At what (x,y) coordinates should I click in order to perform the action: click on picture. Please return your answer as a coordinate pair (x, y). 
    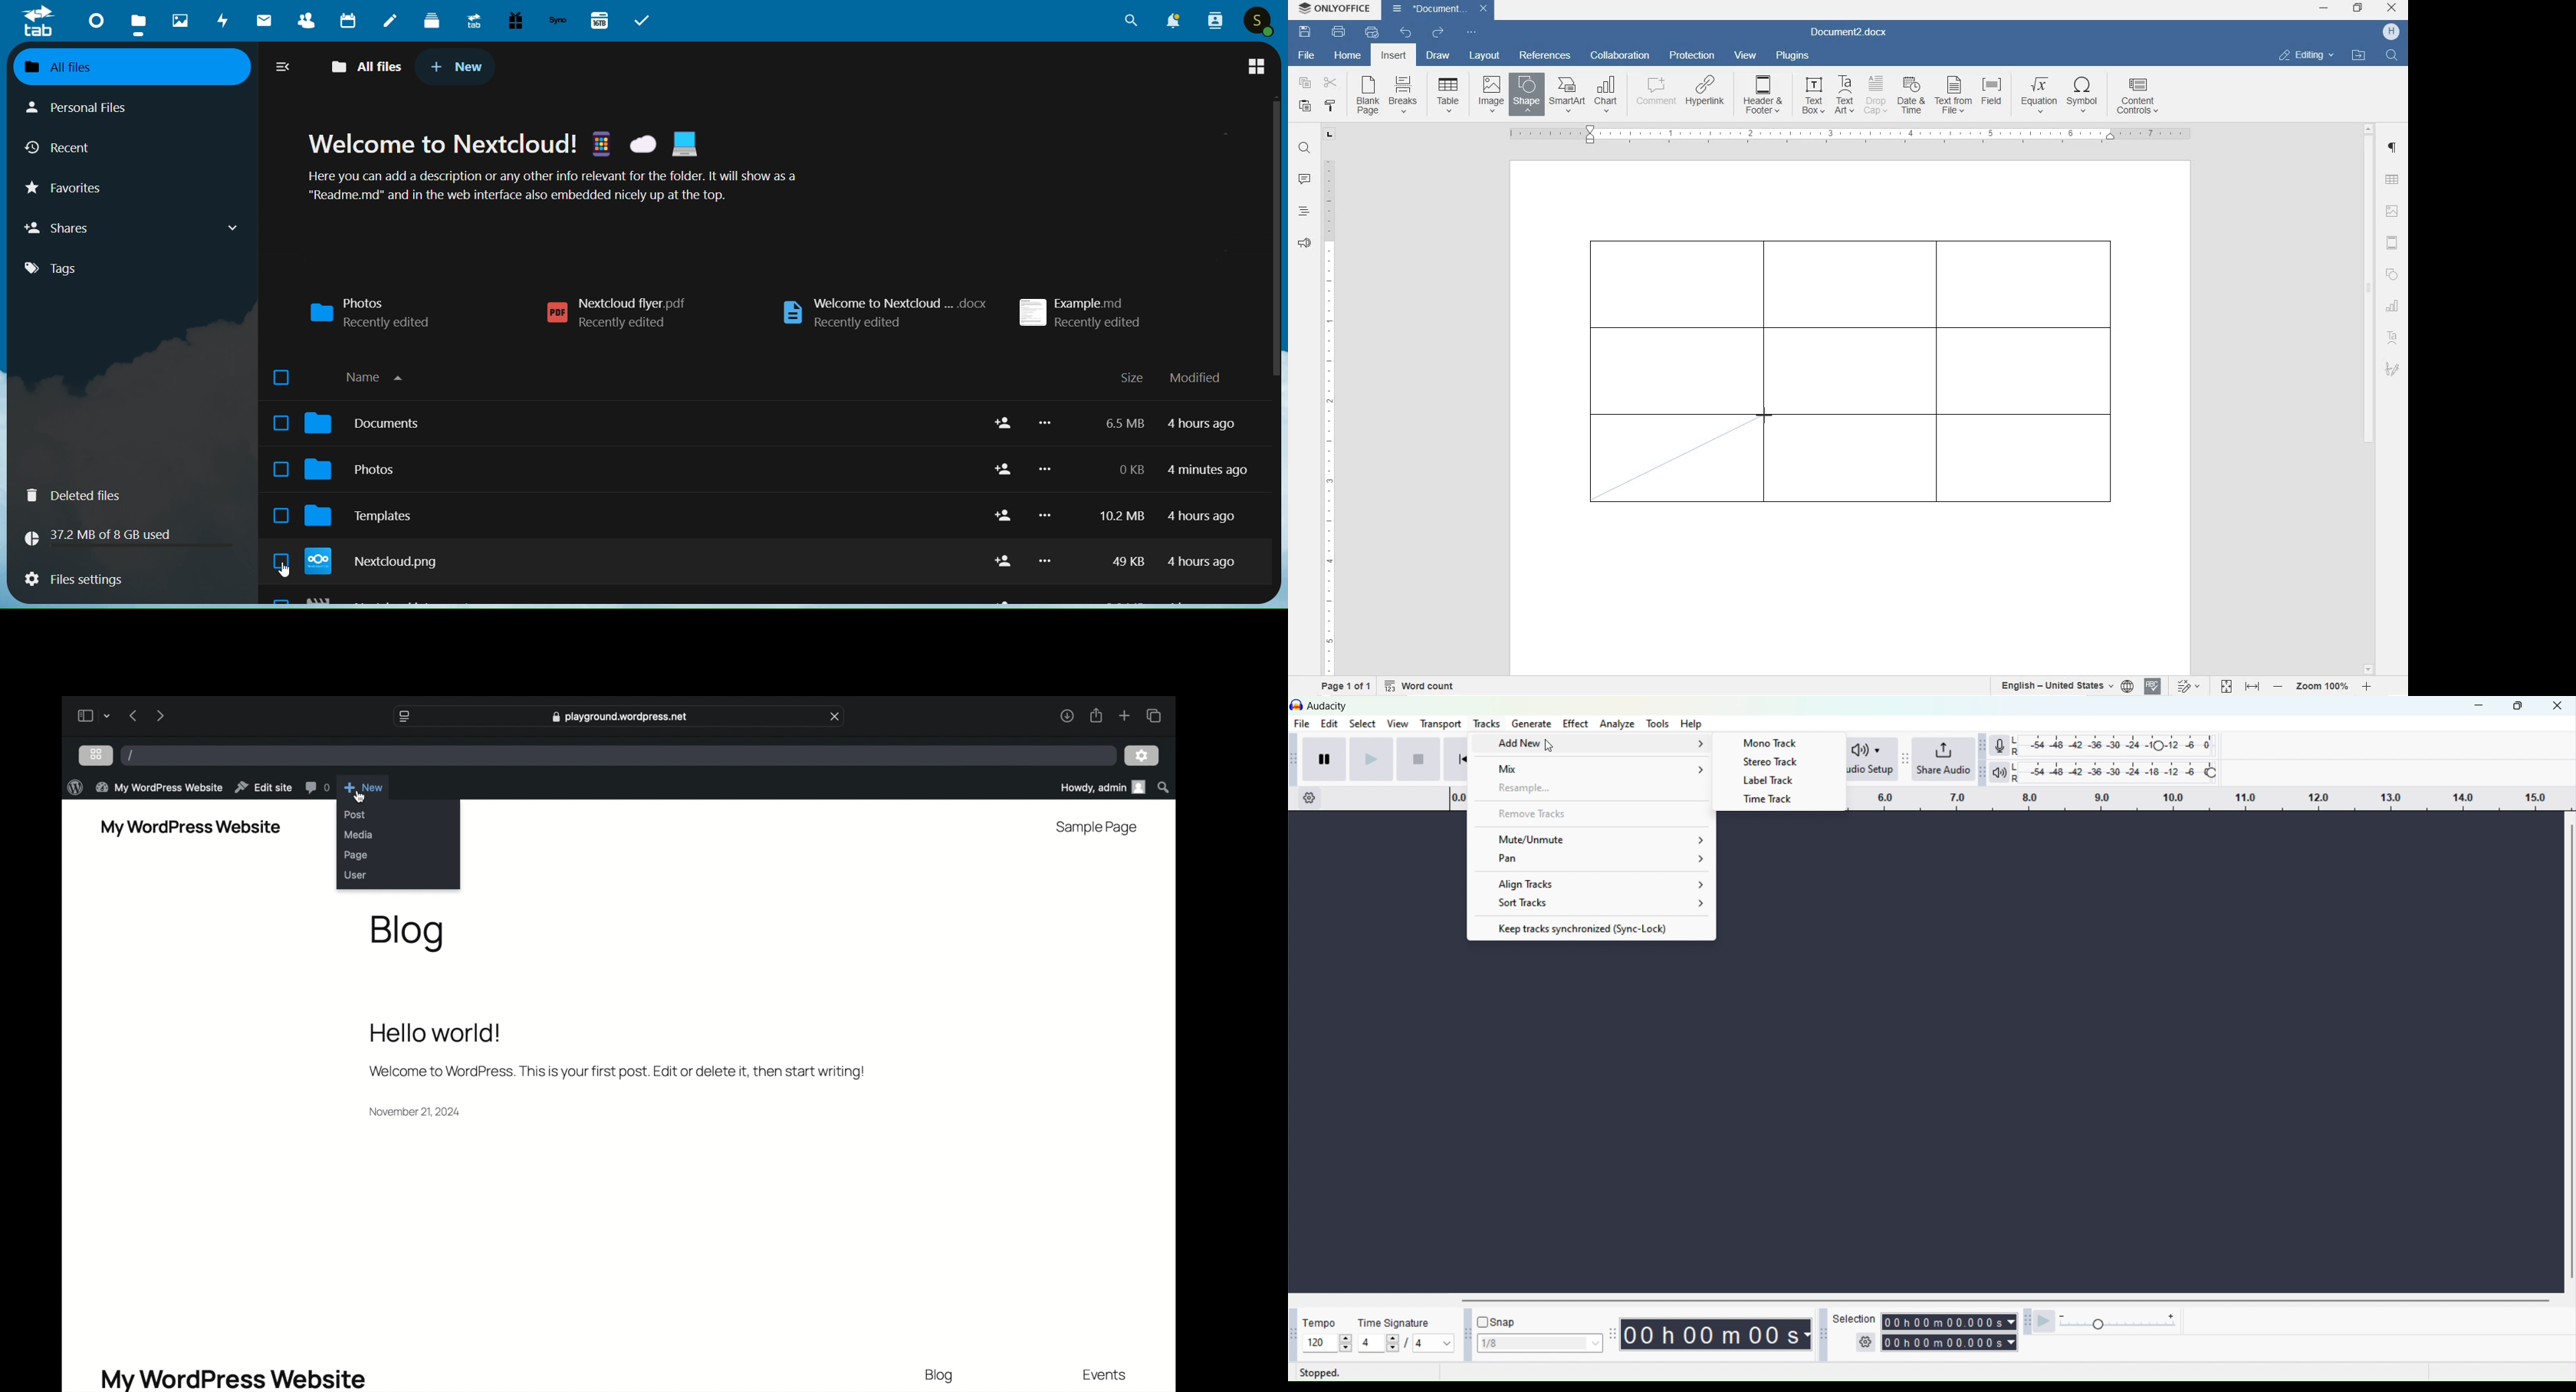
    Looking at the image, I should click on (176, 21).